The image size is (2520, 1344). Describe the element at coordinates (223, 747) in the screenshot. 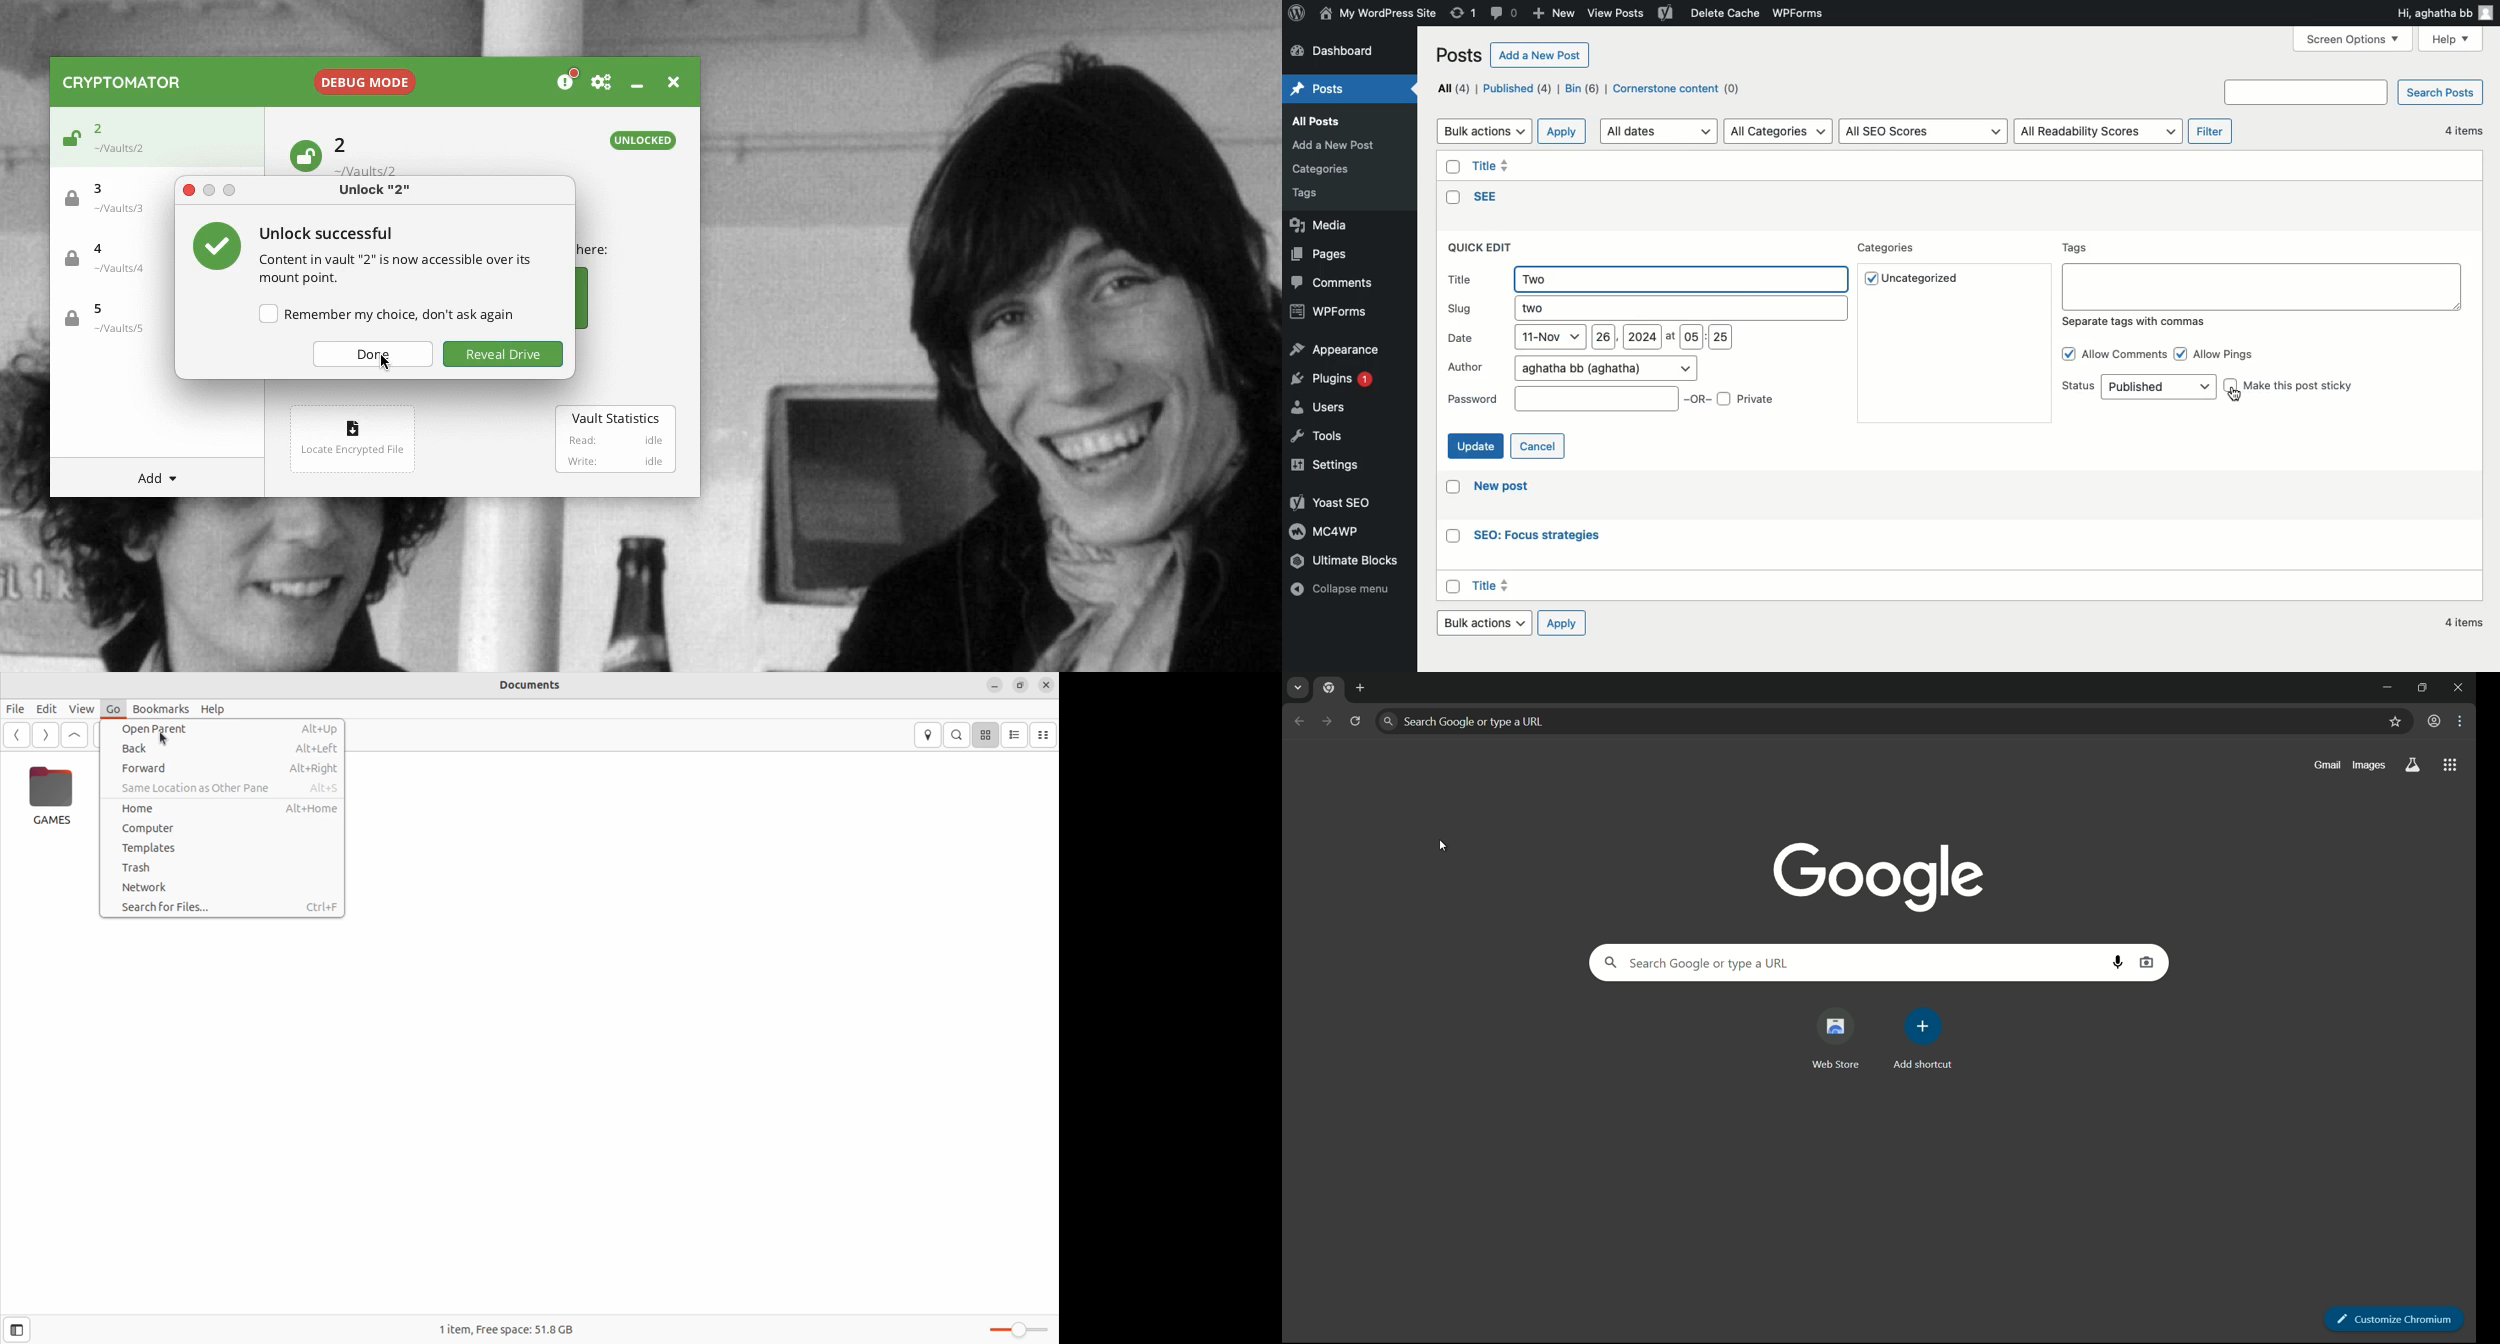

I see `back` at that location.